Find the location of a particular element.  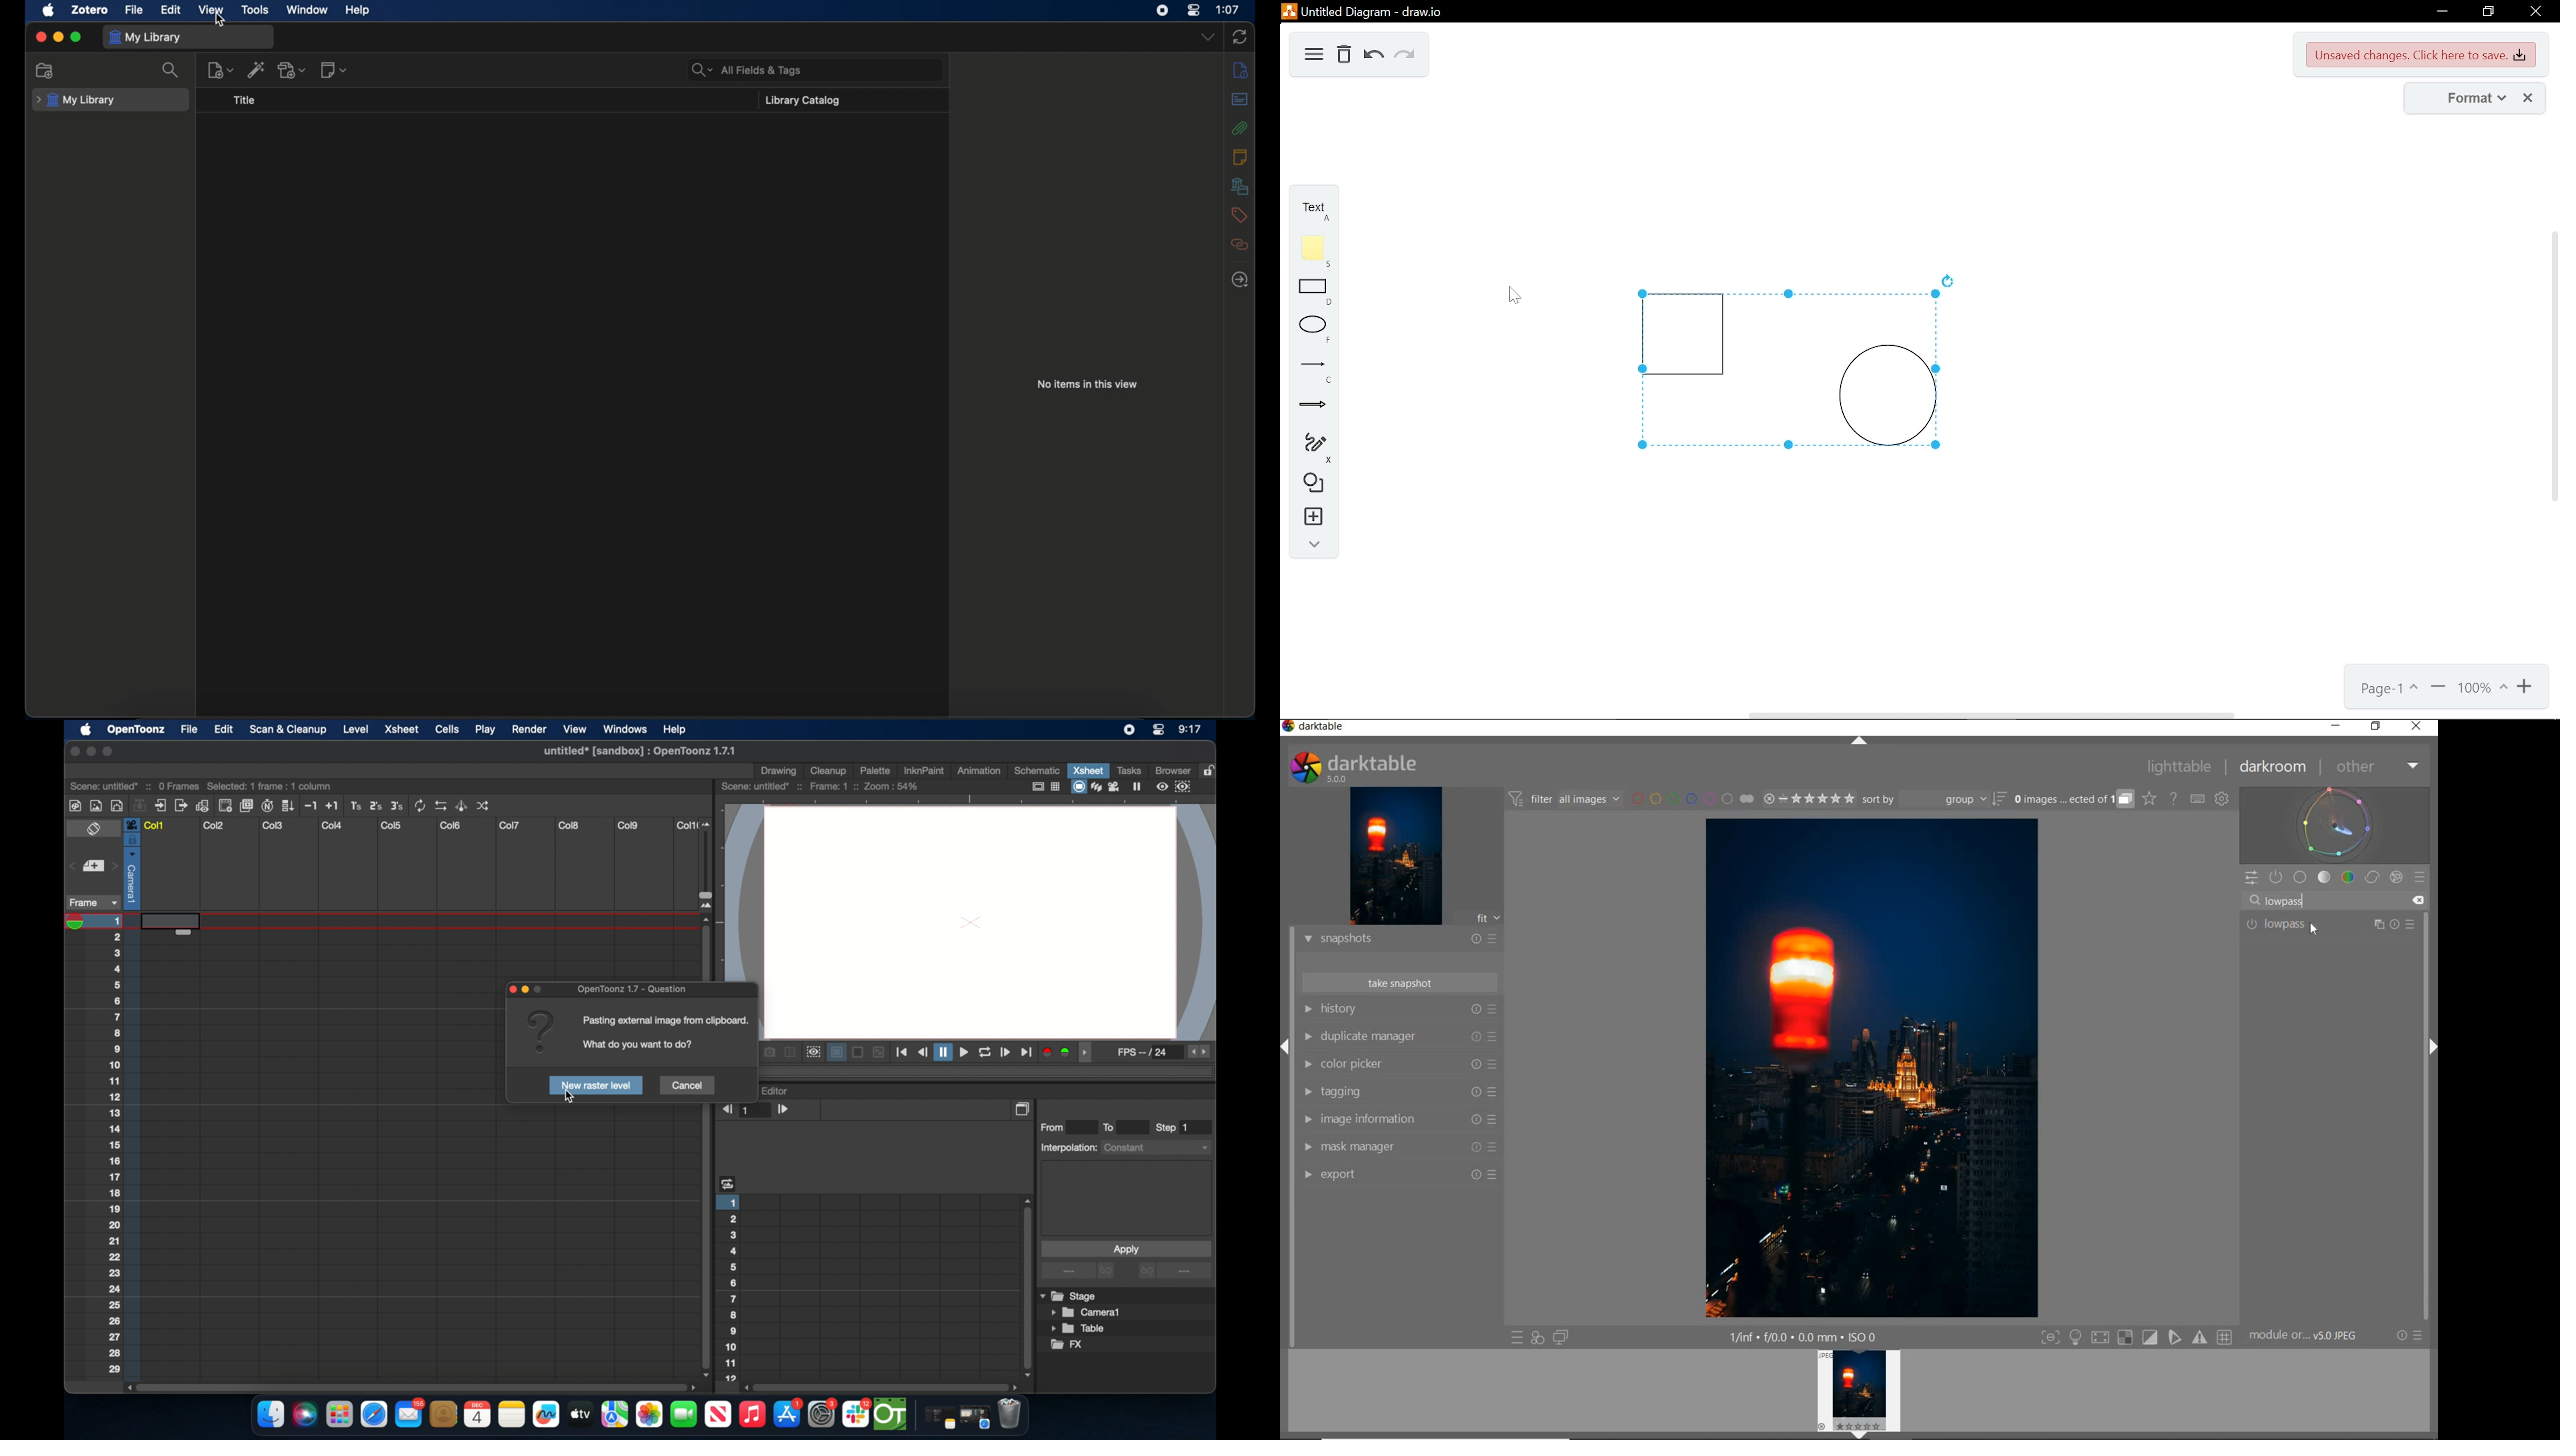

HISTORY is located at coordinates (1373, 1010).